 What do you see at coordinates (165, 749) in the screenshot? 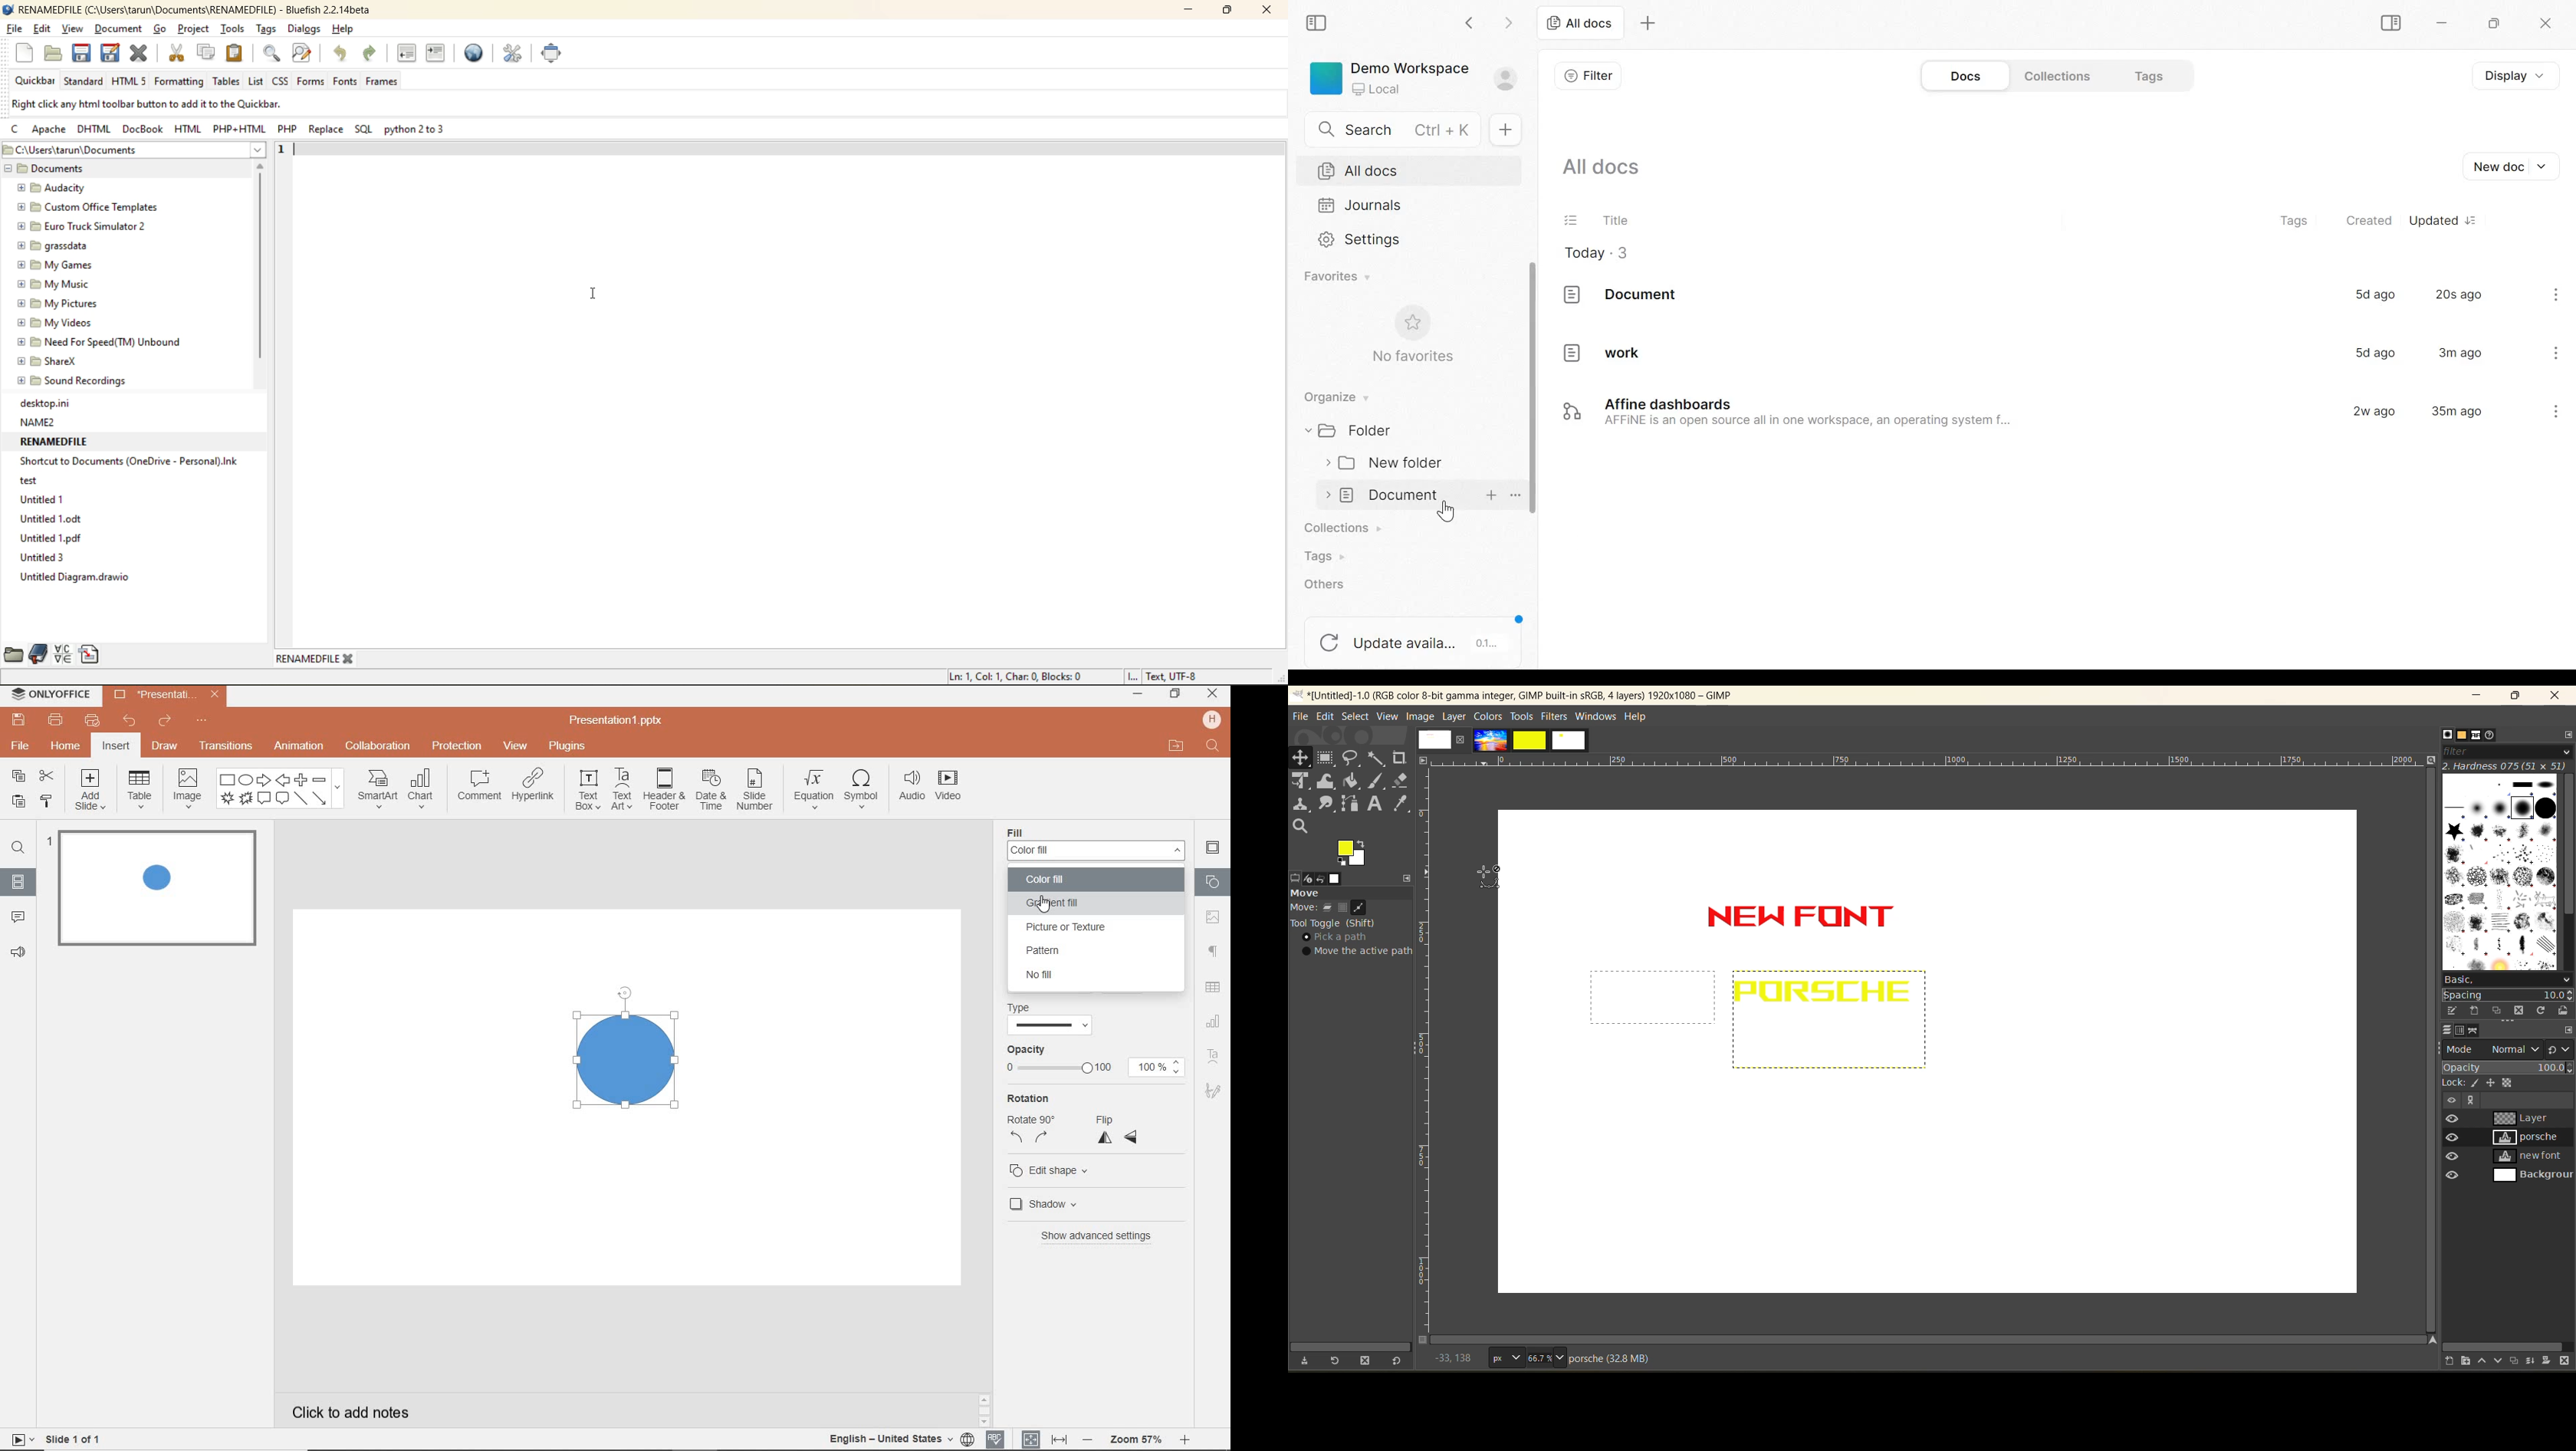
I see `draw` at bounding box center [165, 749].